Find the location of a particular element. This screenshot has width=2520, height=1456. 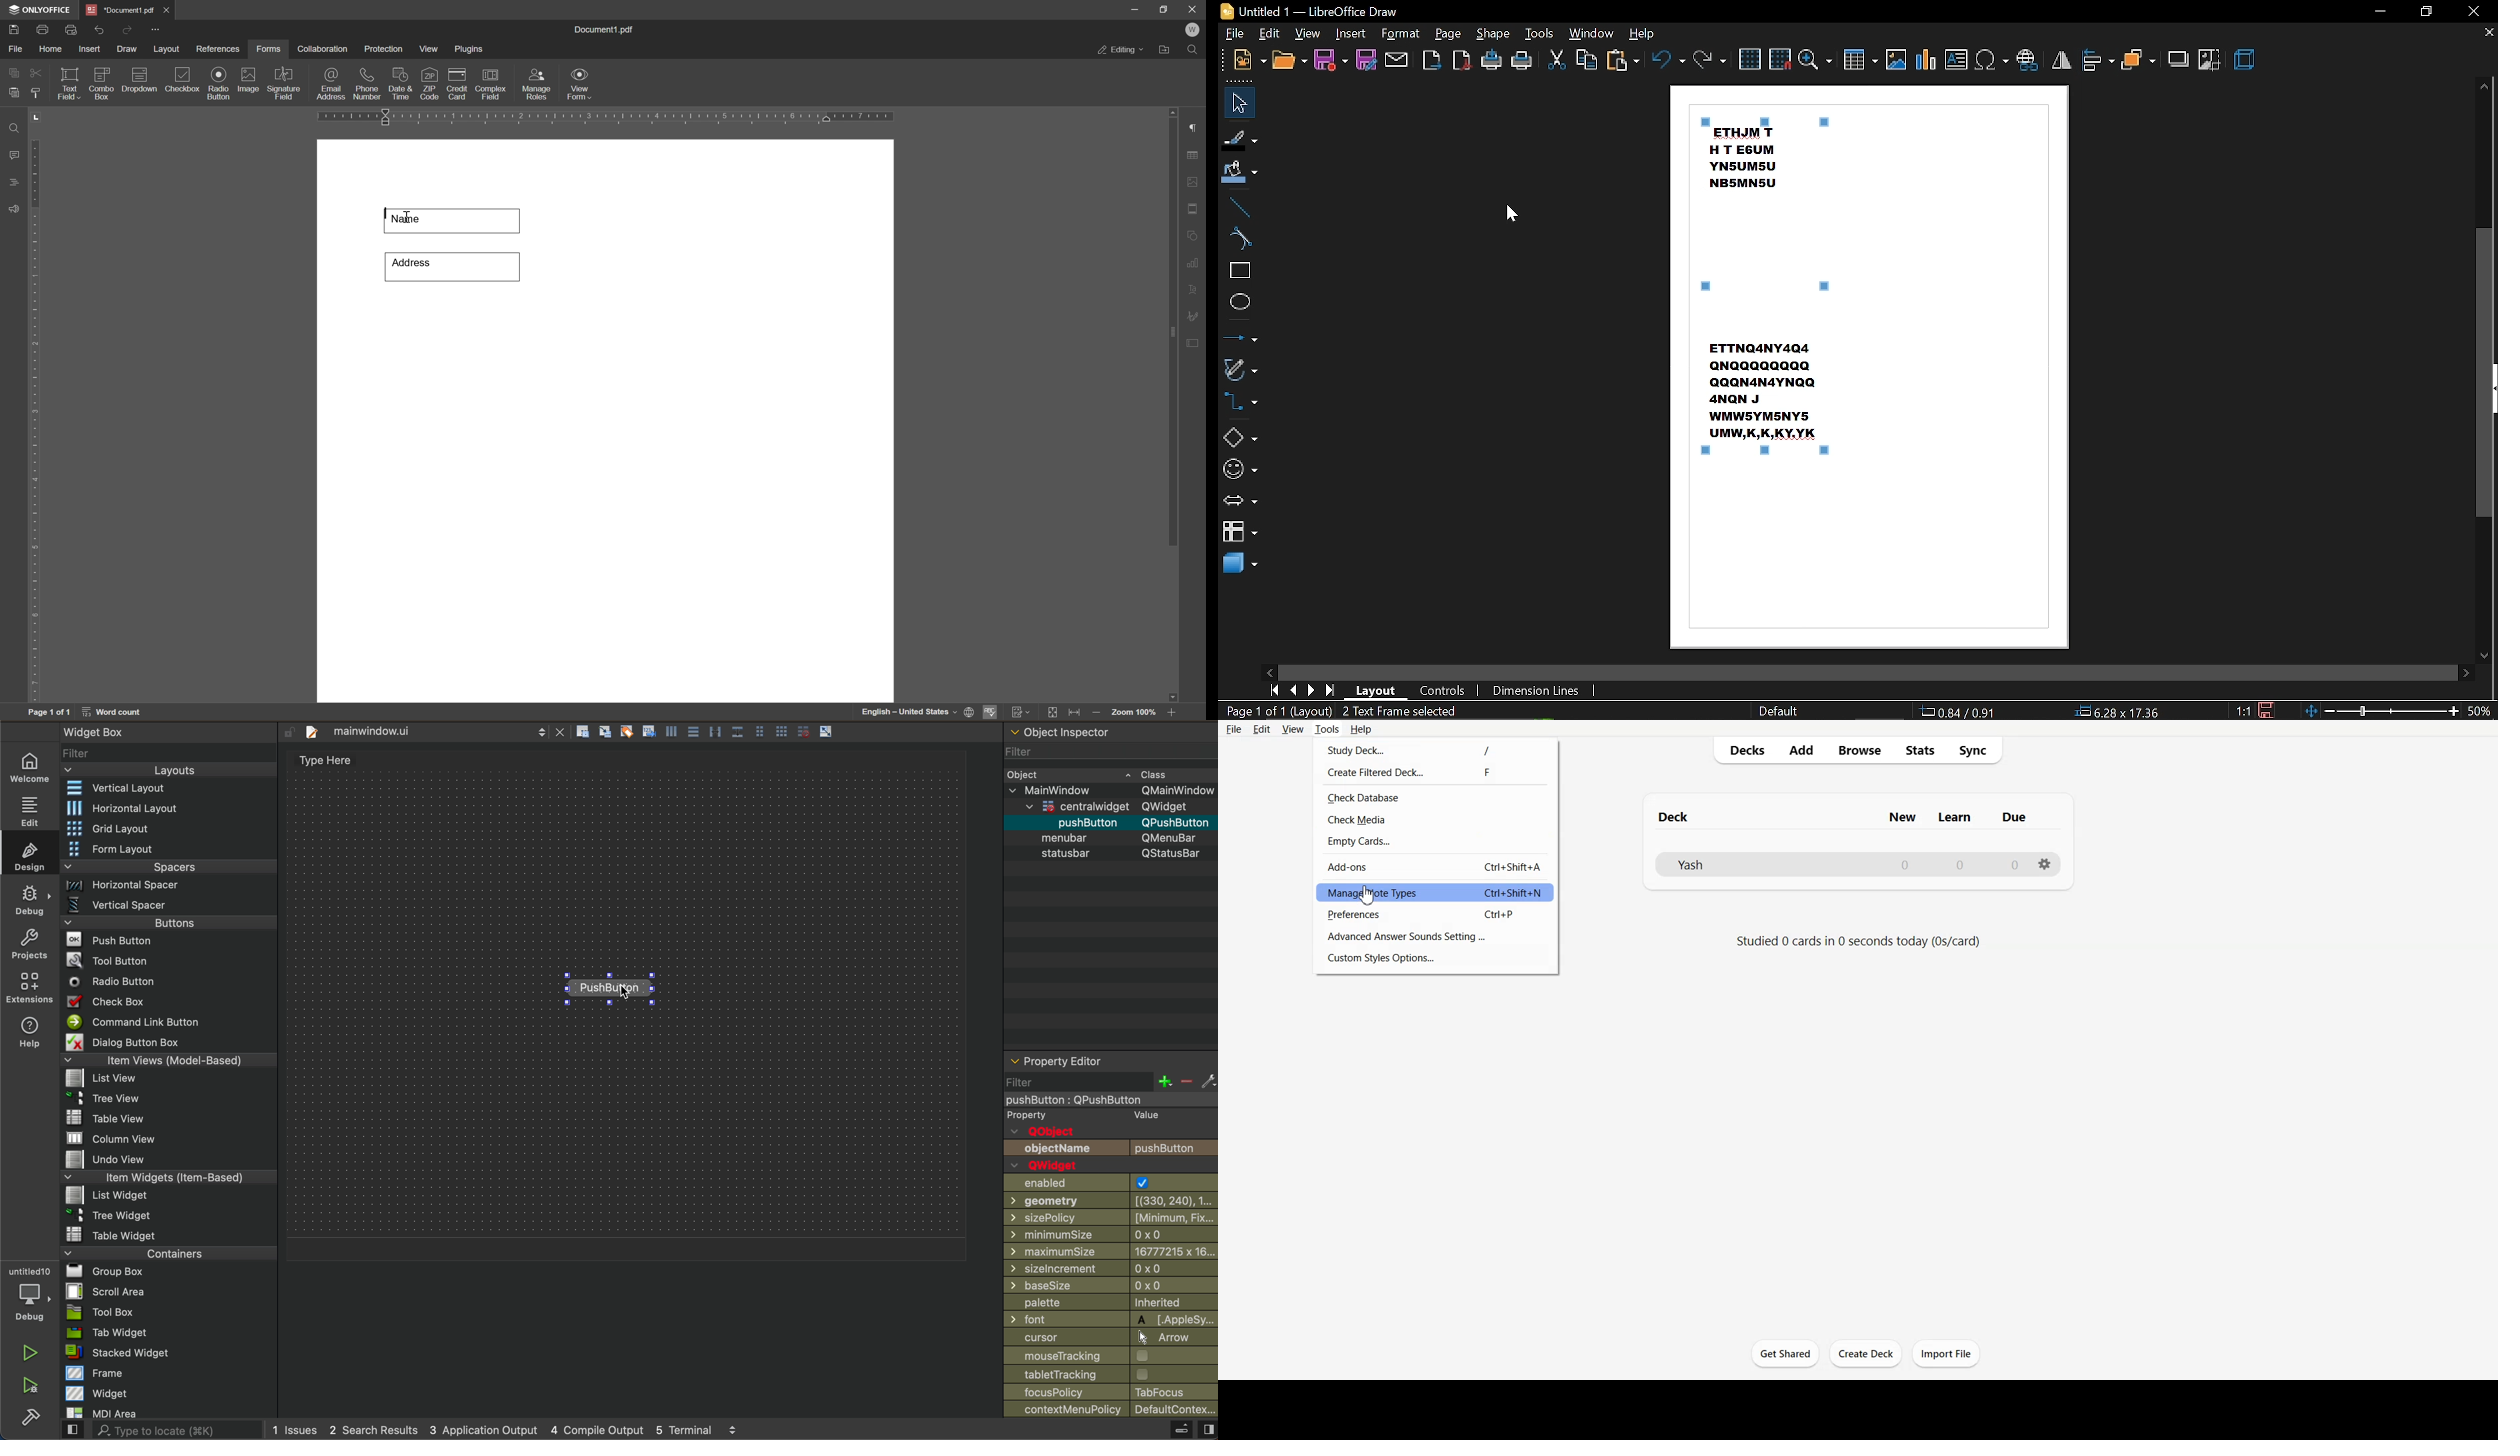

insert symbol is located at coordinates (1991, 60).